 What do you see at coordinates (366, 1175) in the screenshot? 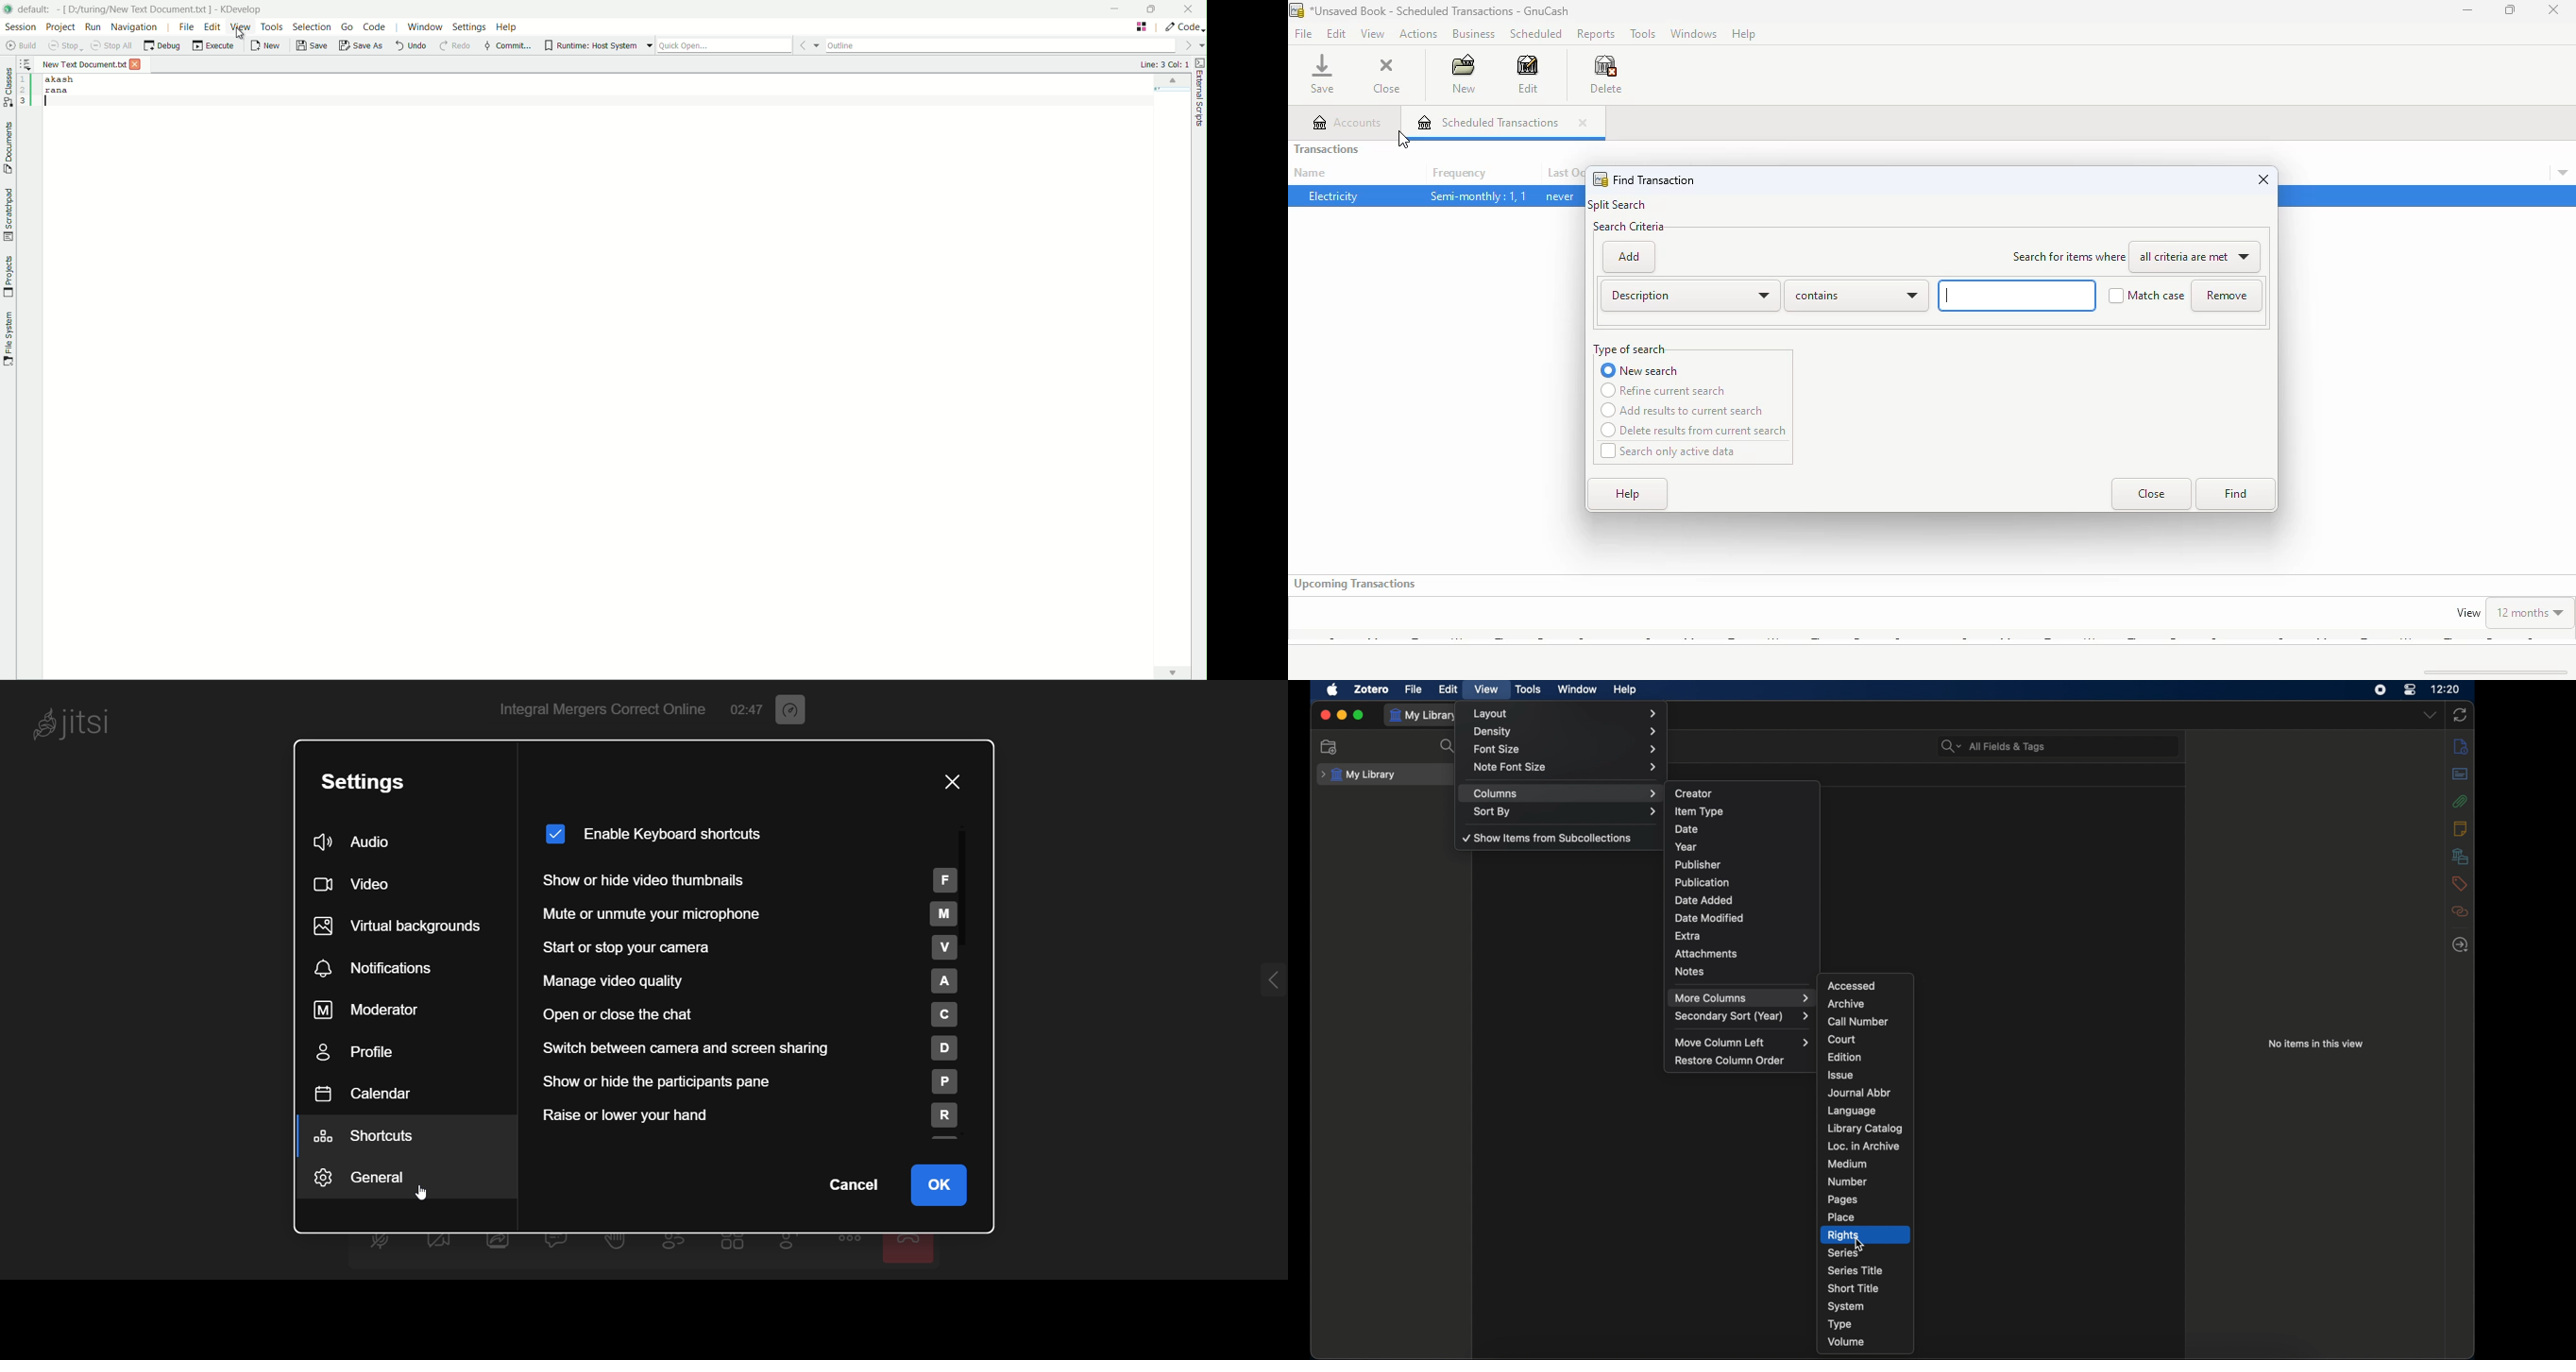
I see `general` at bounding box center [366, 1175].